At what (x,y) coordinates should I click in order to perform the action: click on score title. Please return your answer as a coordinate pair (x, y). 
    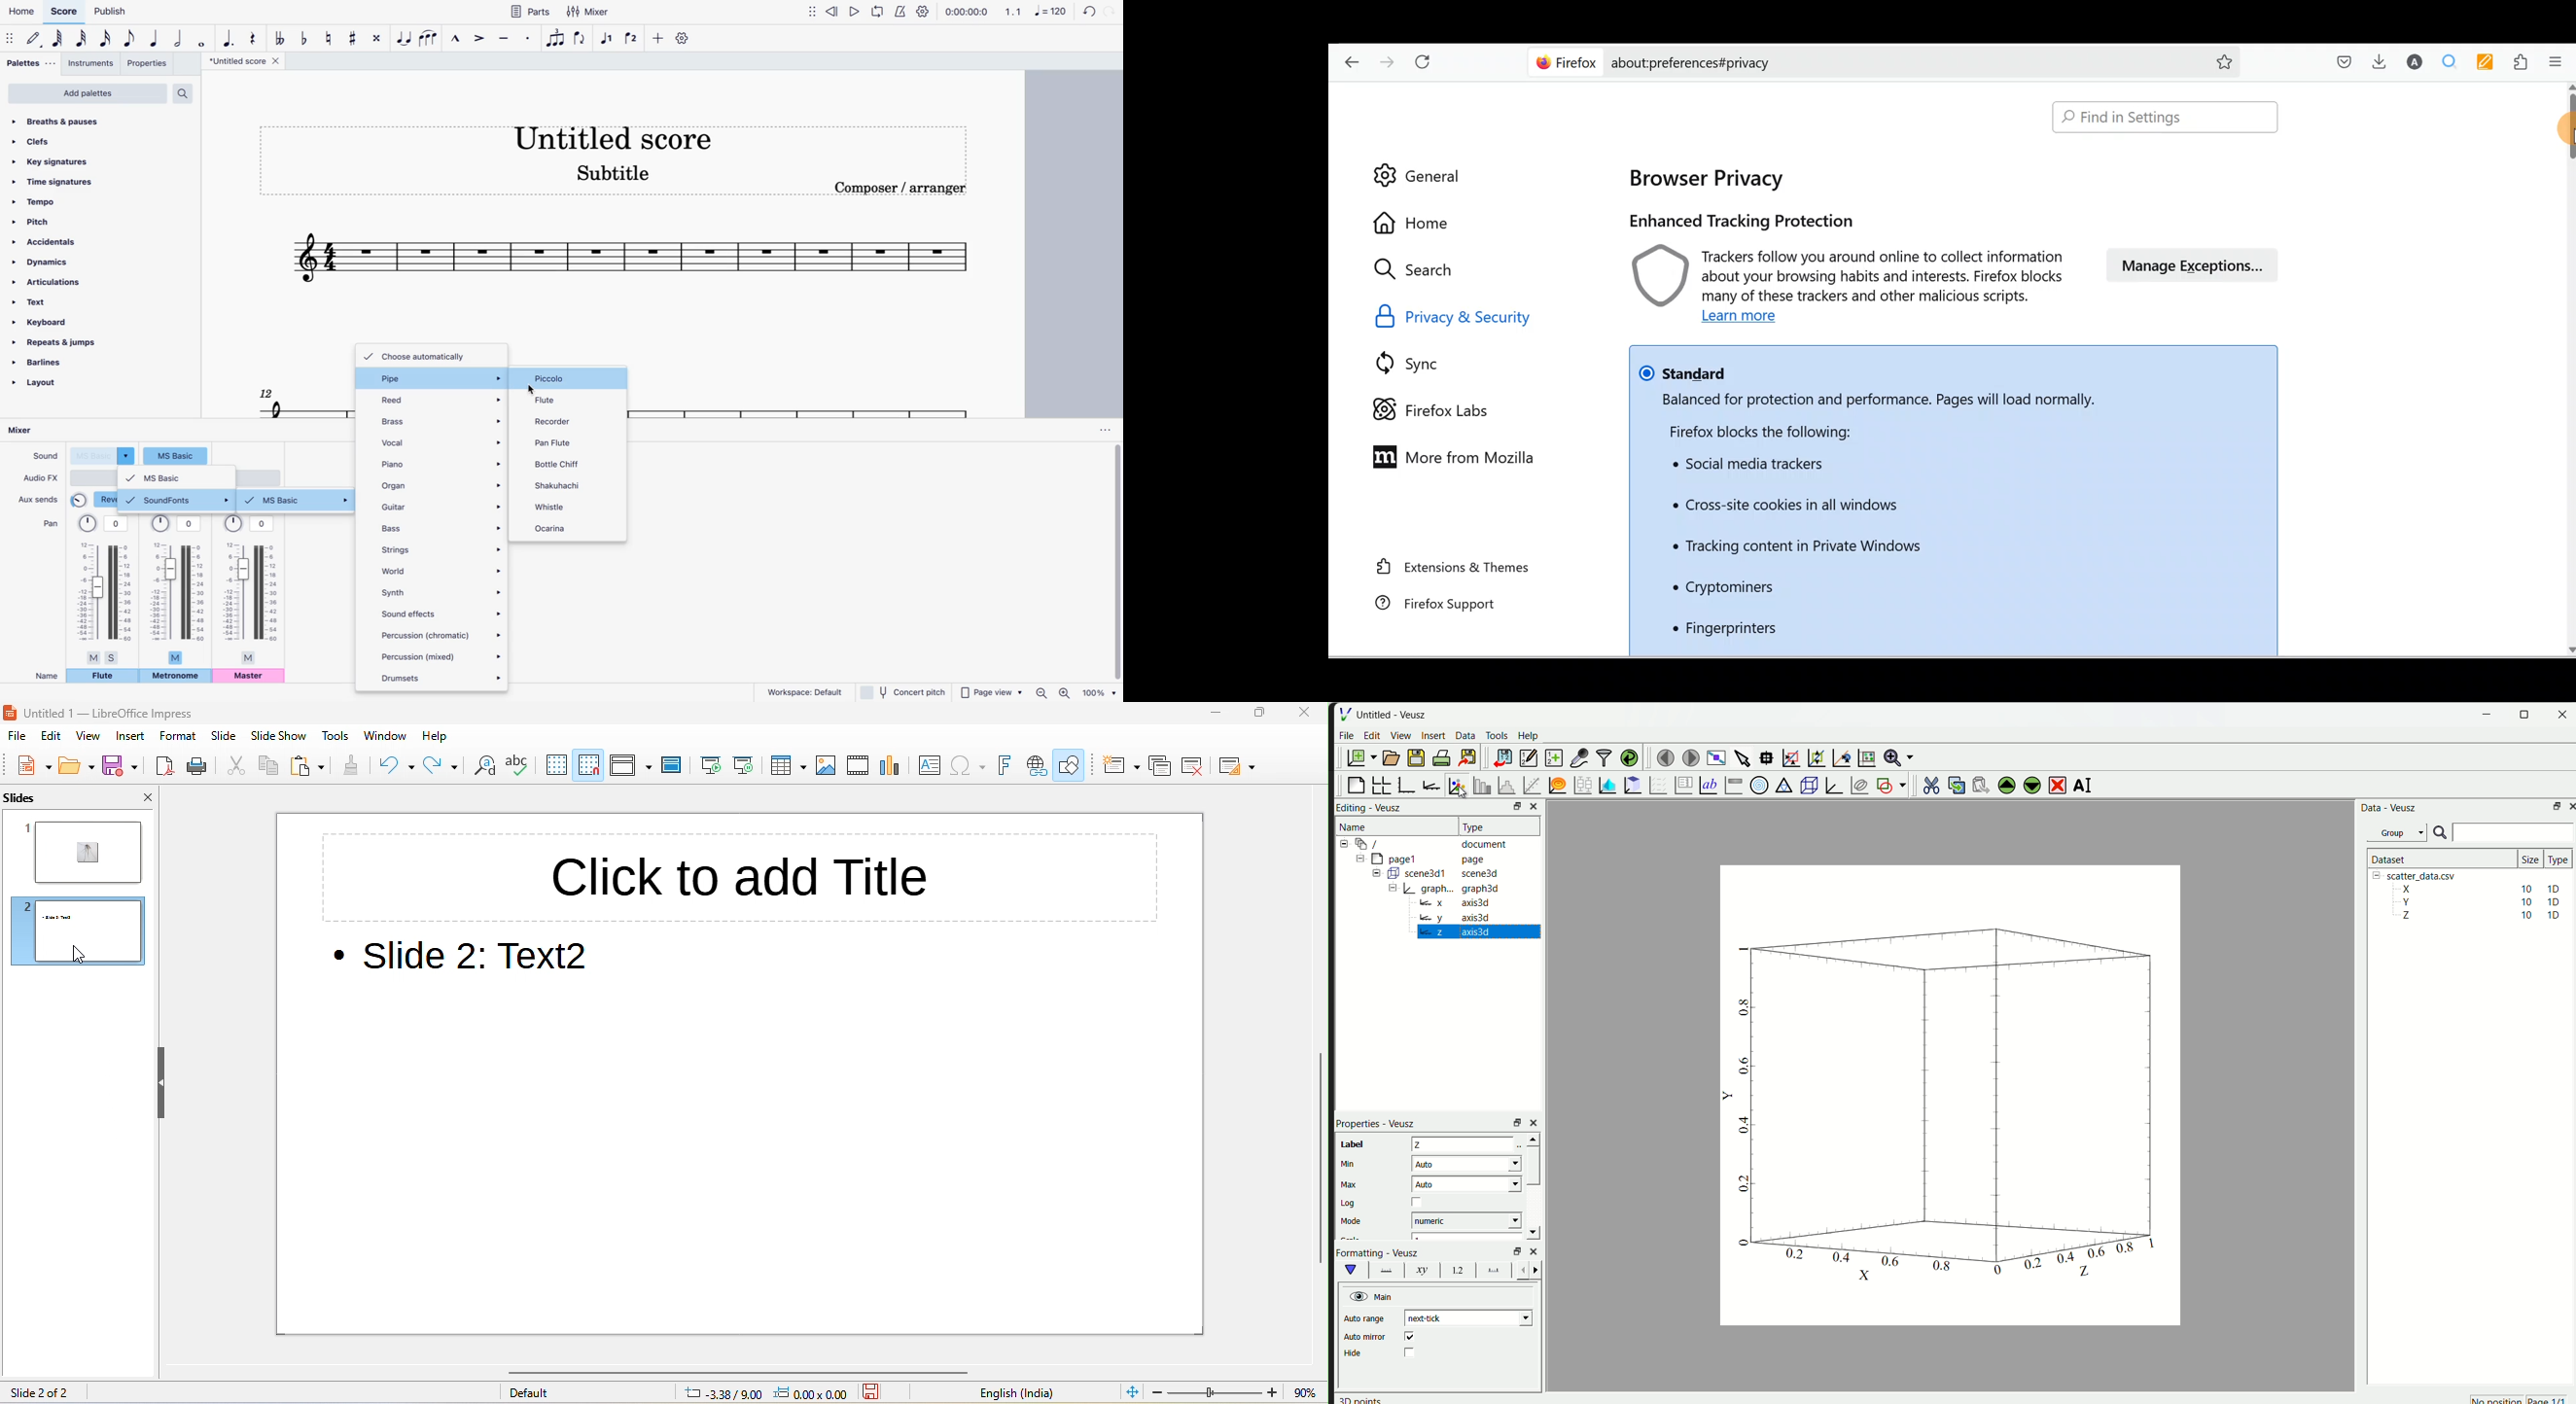
    Looking at the image, I should click on (611, 135).